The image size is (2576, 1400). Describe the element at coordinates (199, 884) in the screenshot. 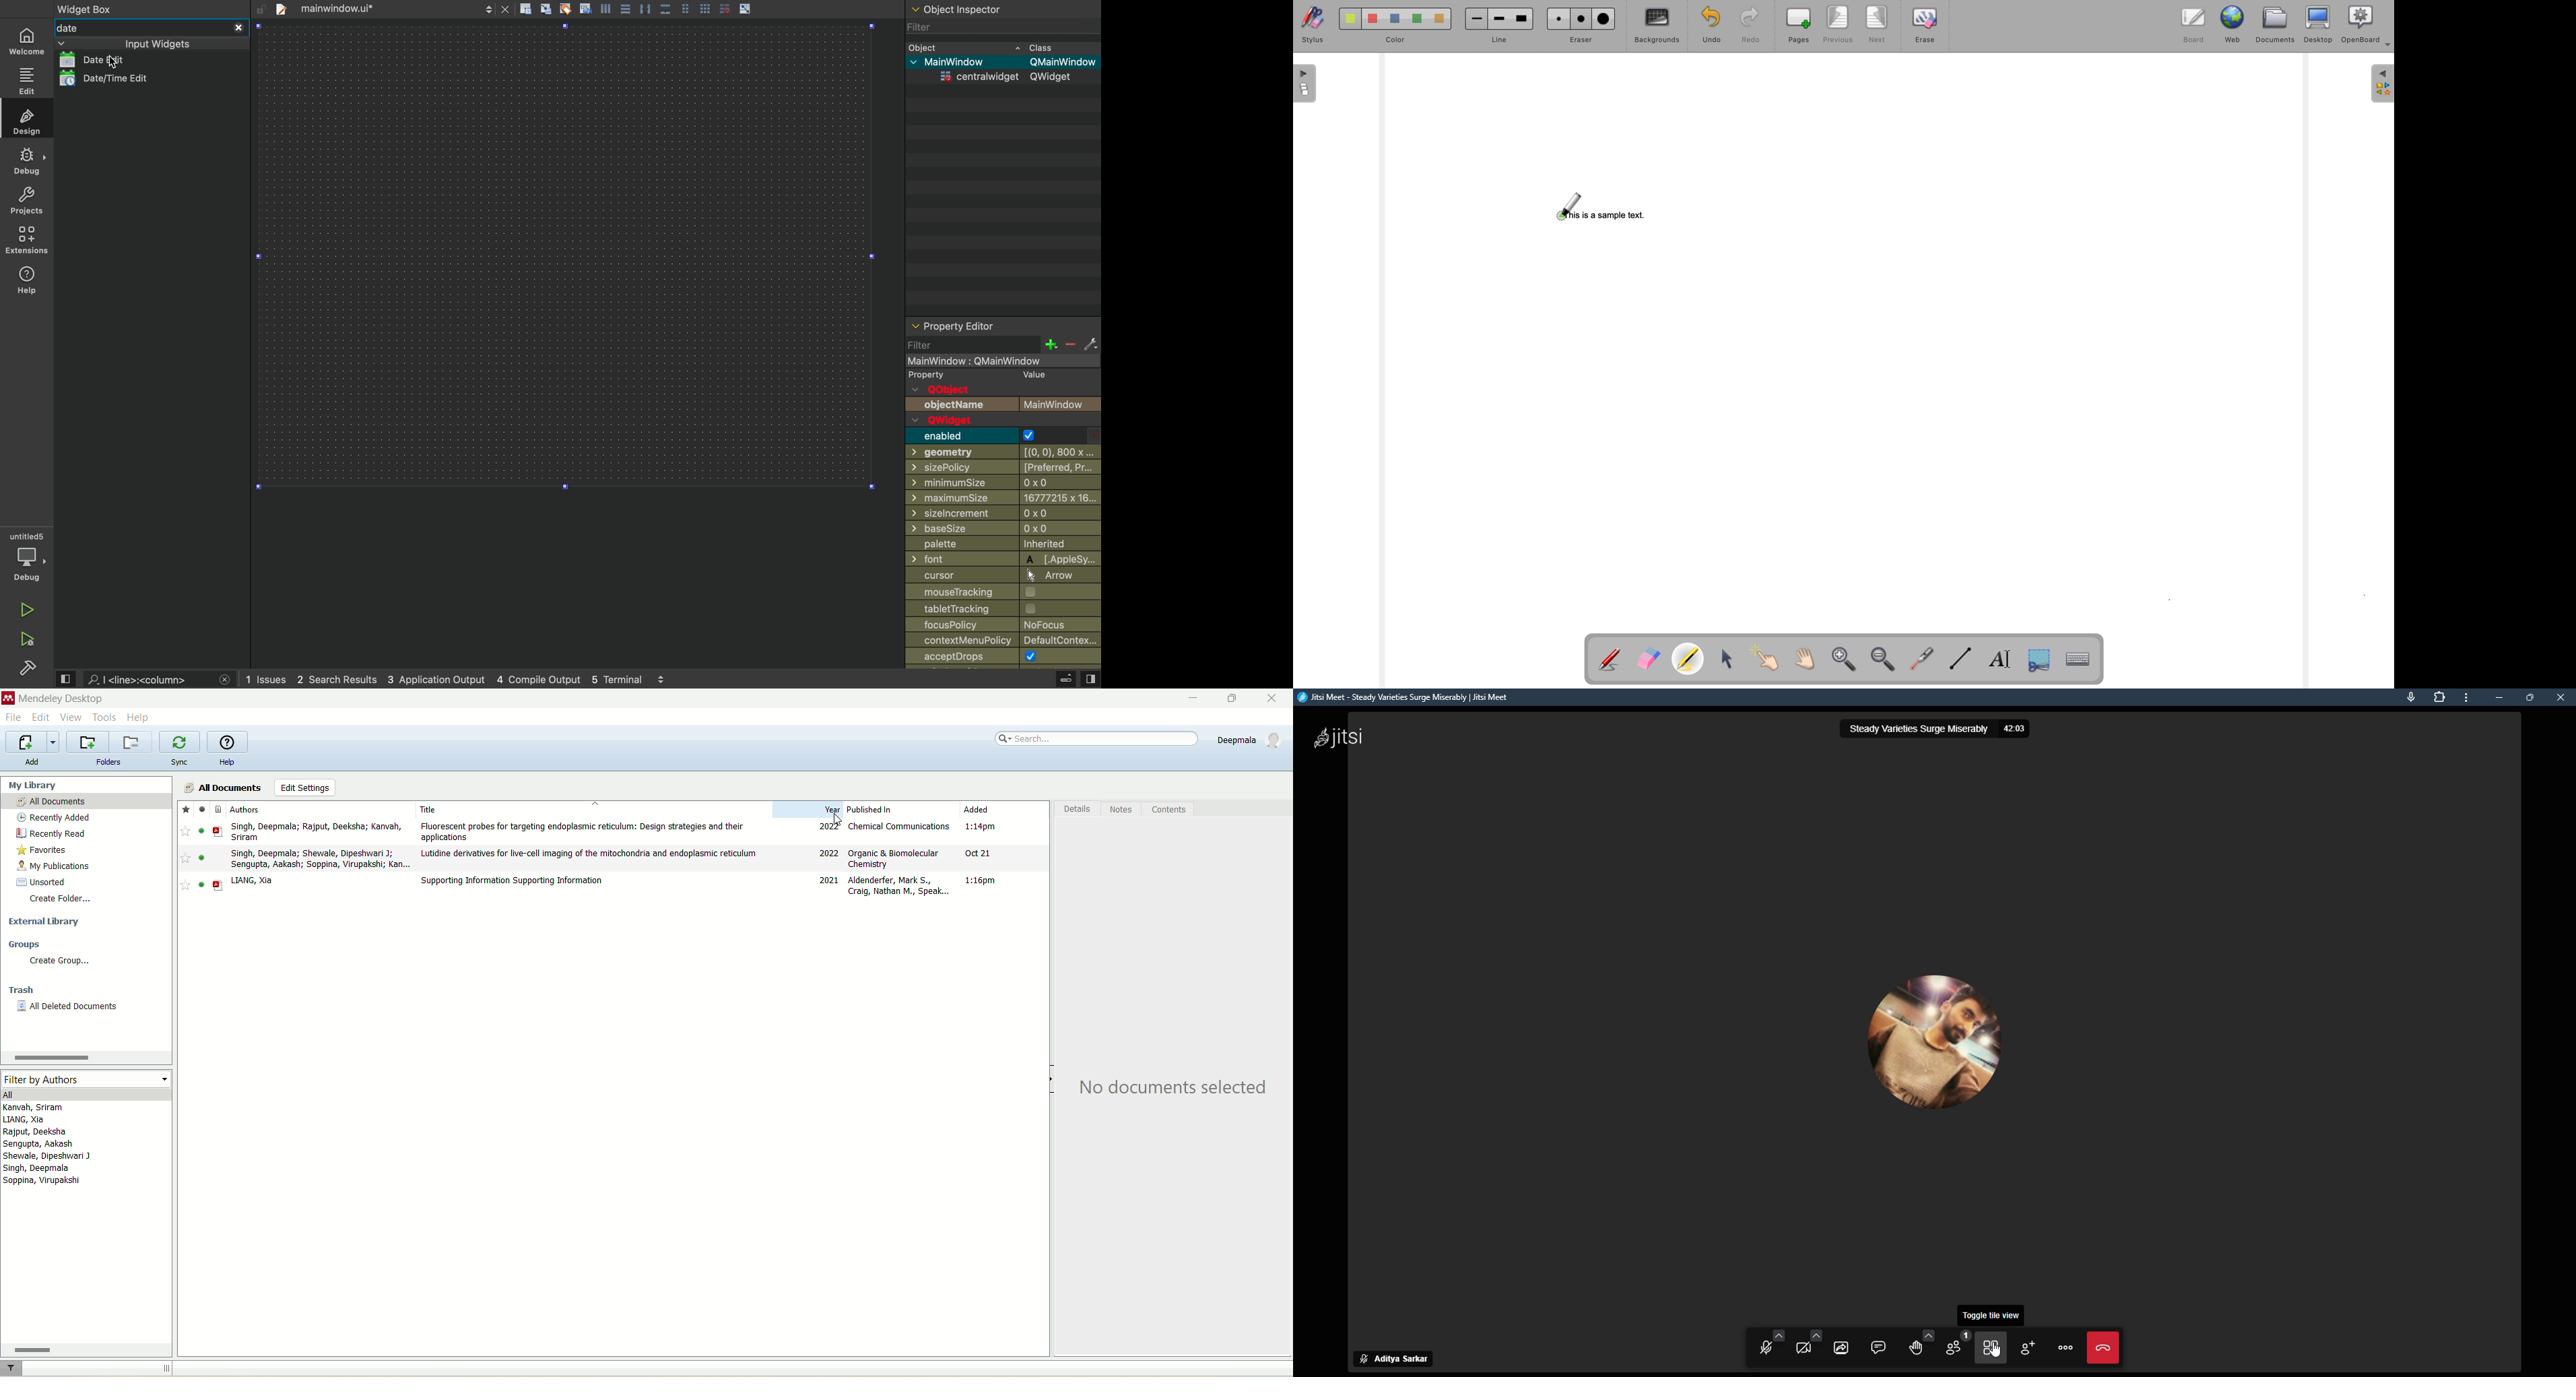

I see `read/unread` at that location.